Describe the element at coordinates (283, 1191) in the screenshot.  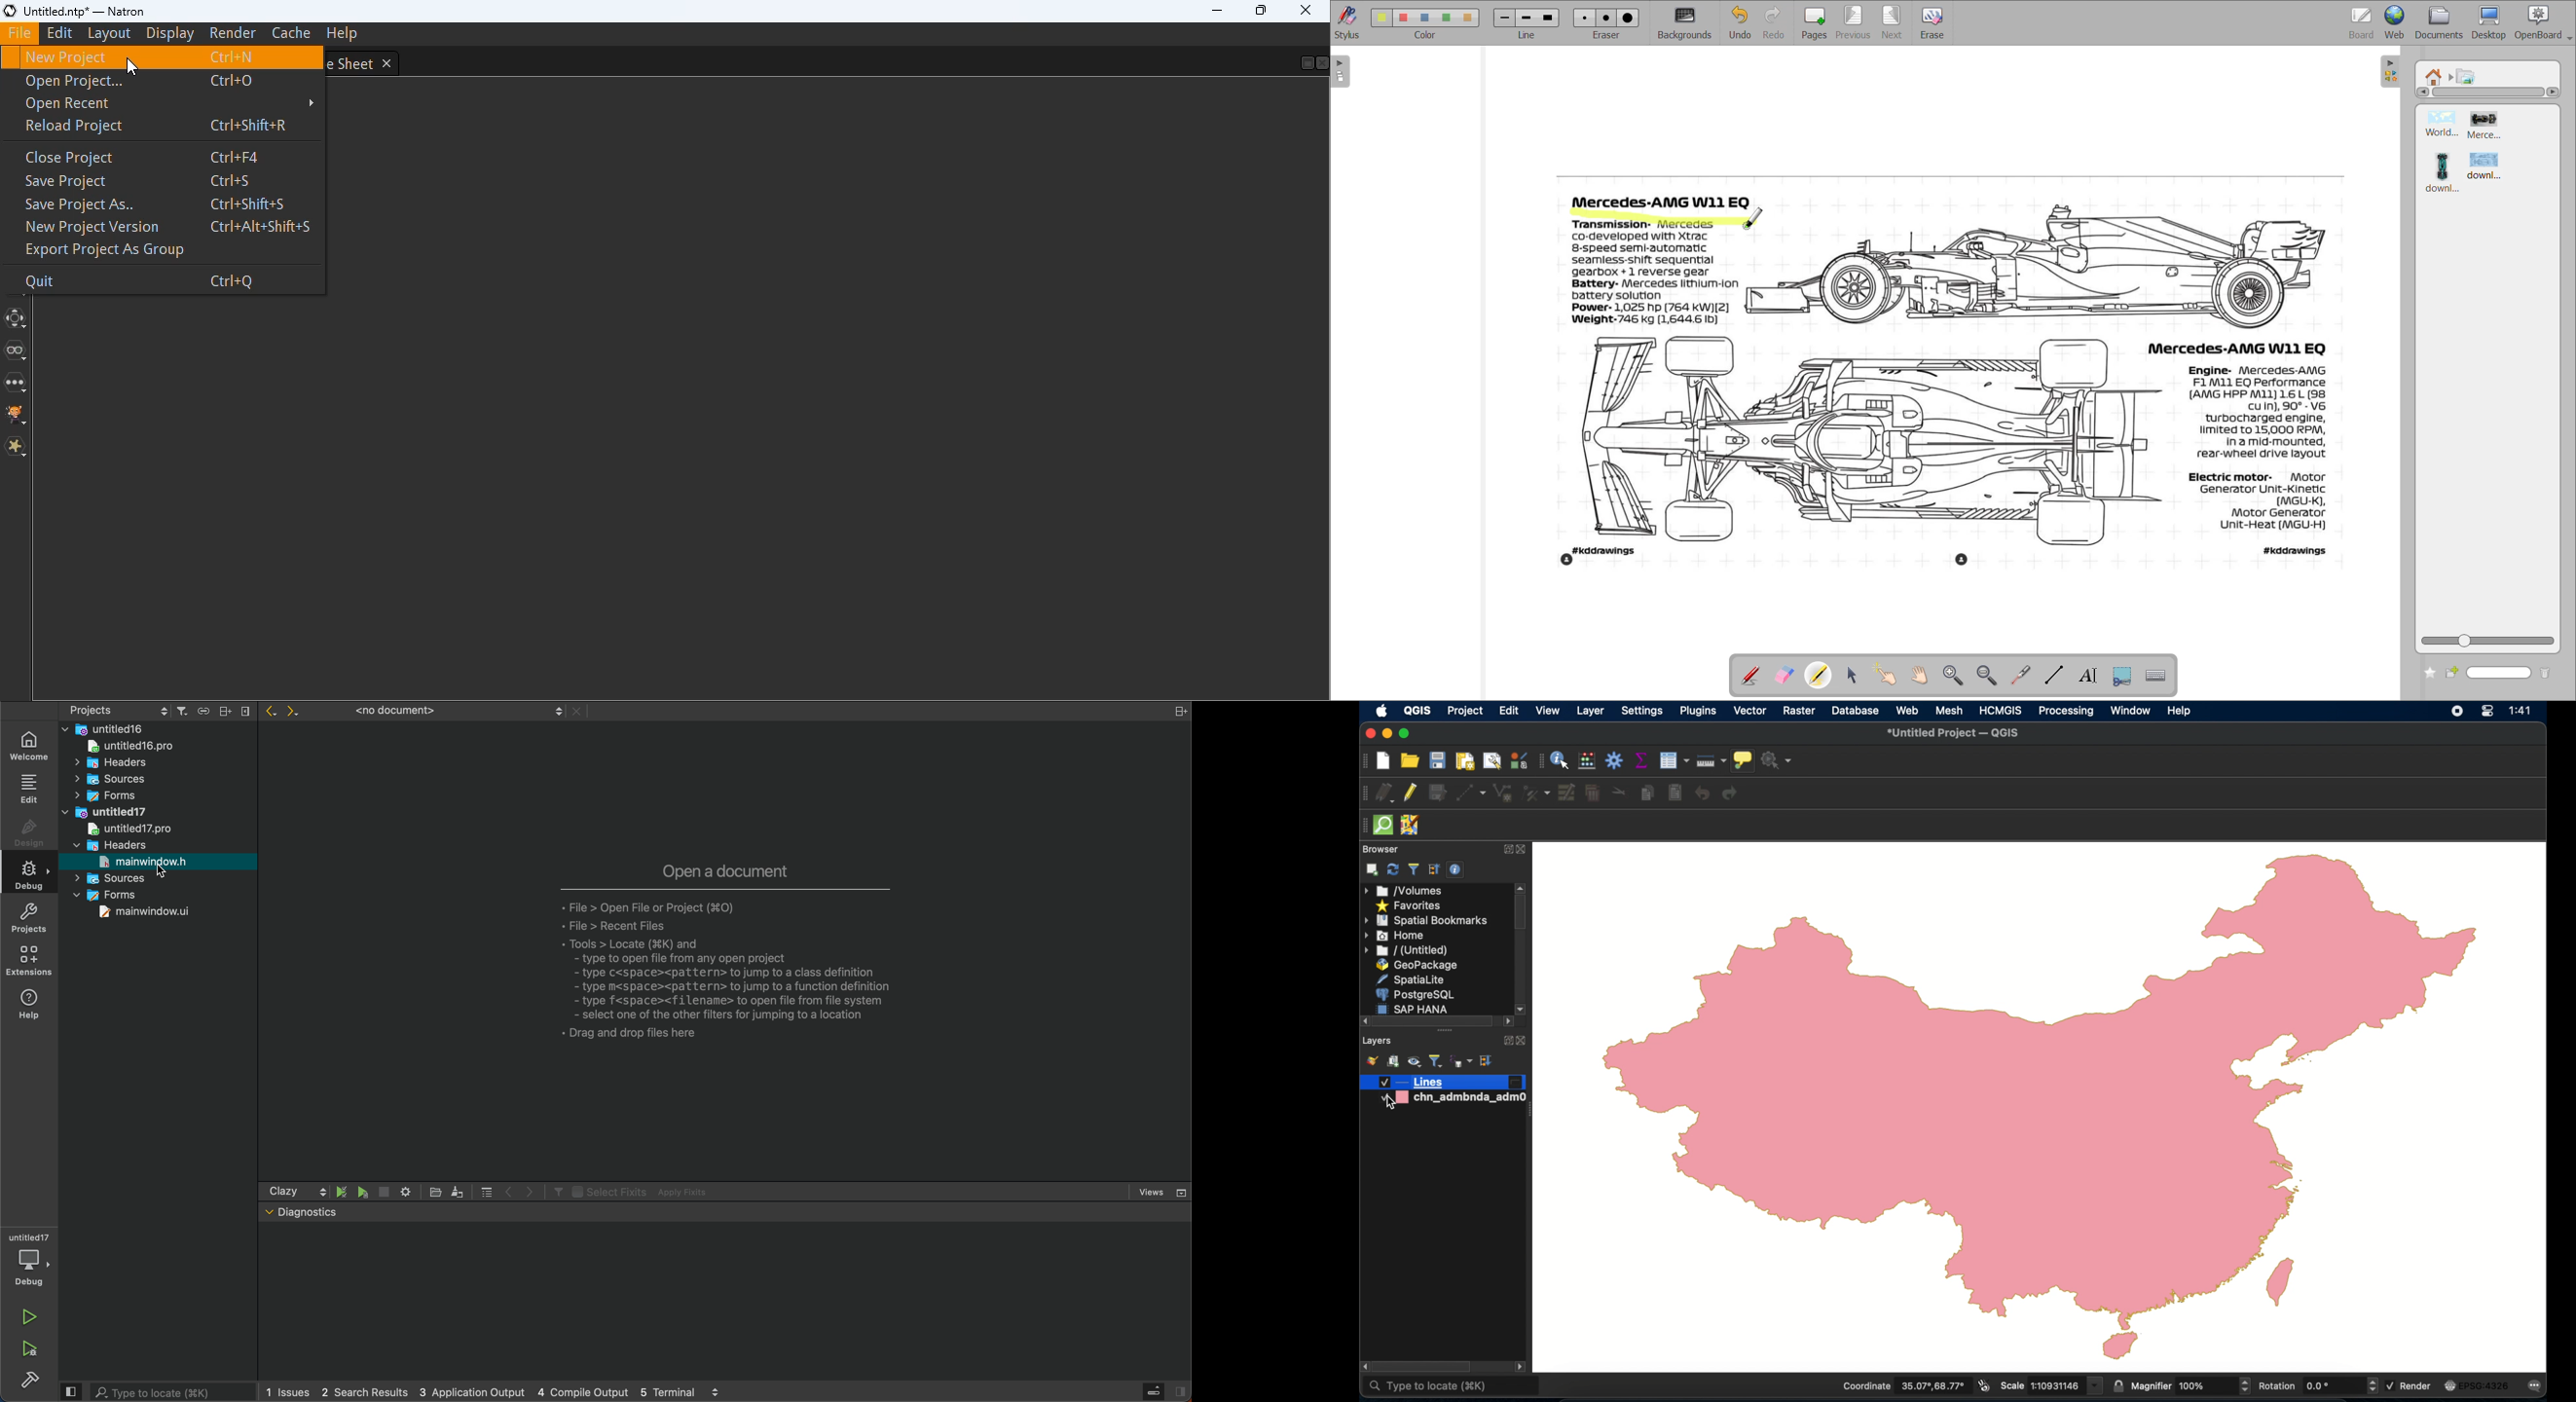
I see `Clazy` at that location.